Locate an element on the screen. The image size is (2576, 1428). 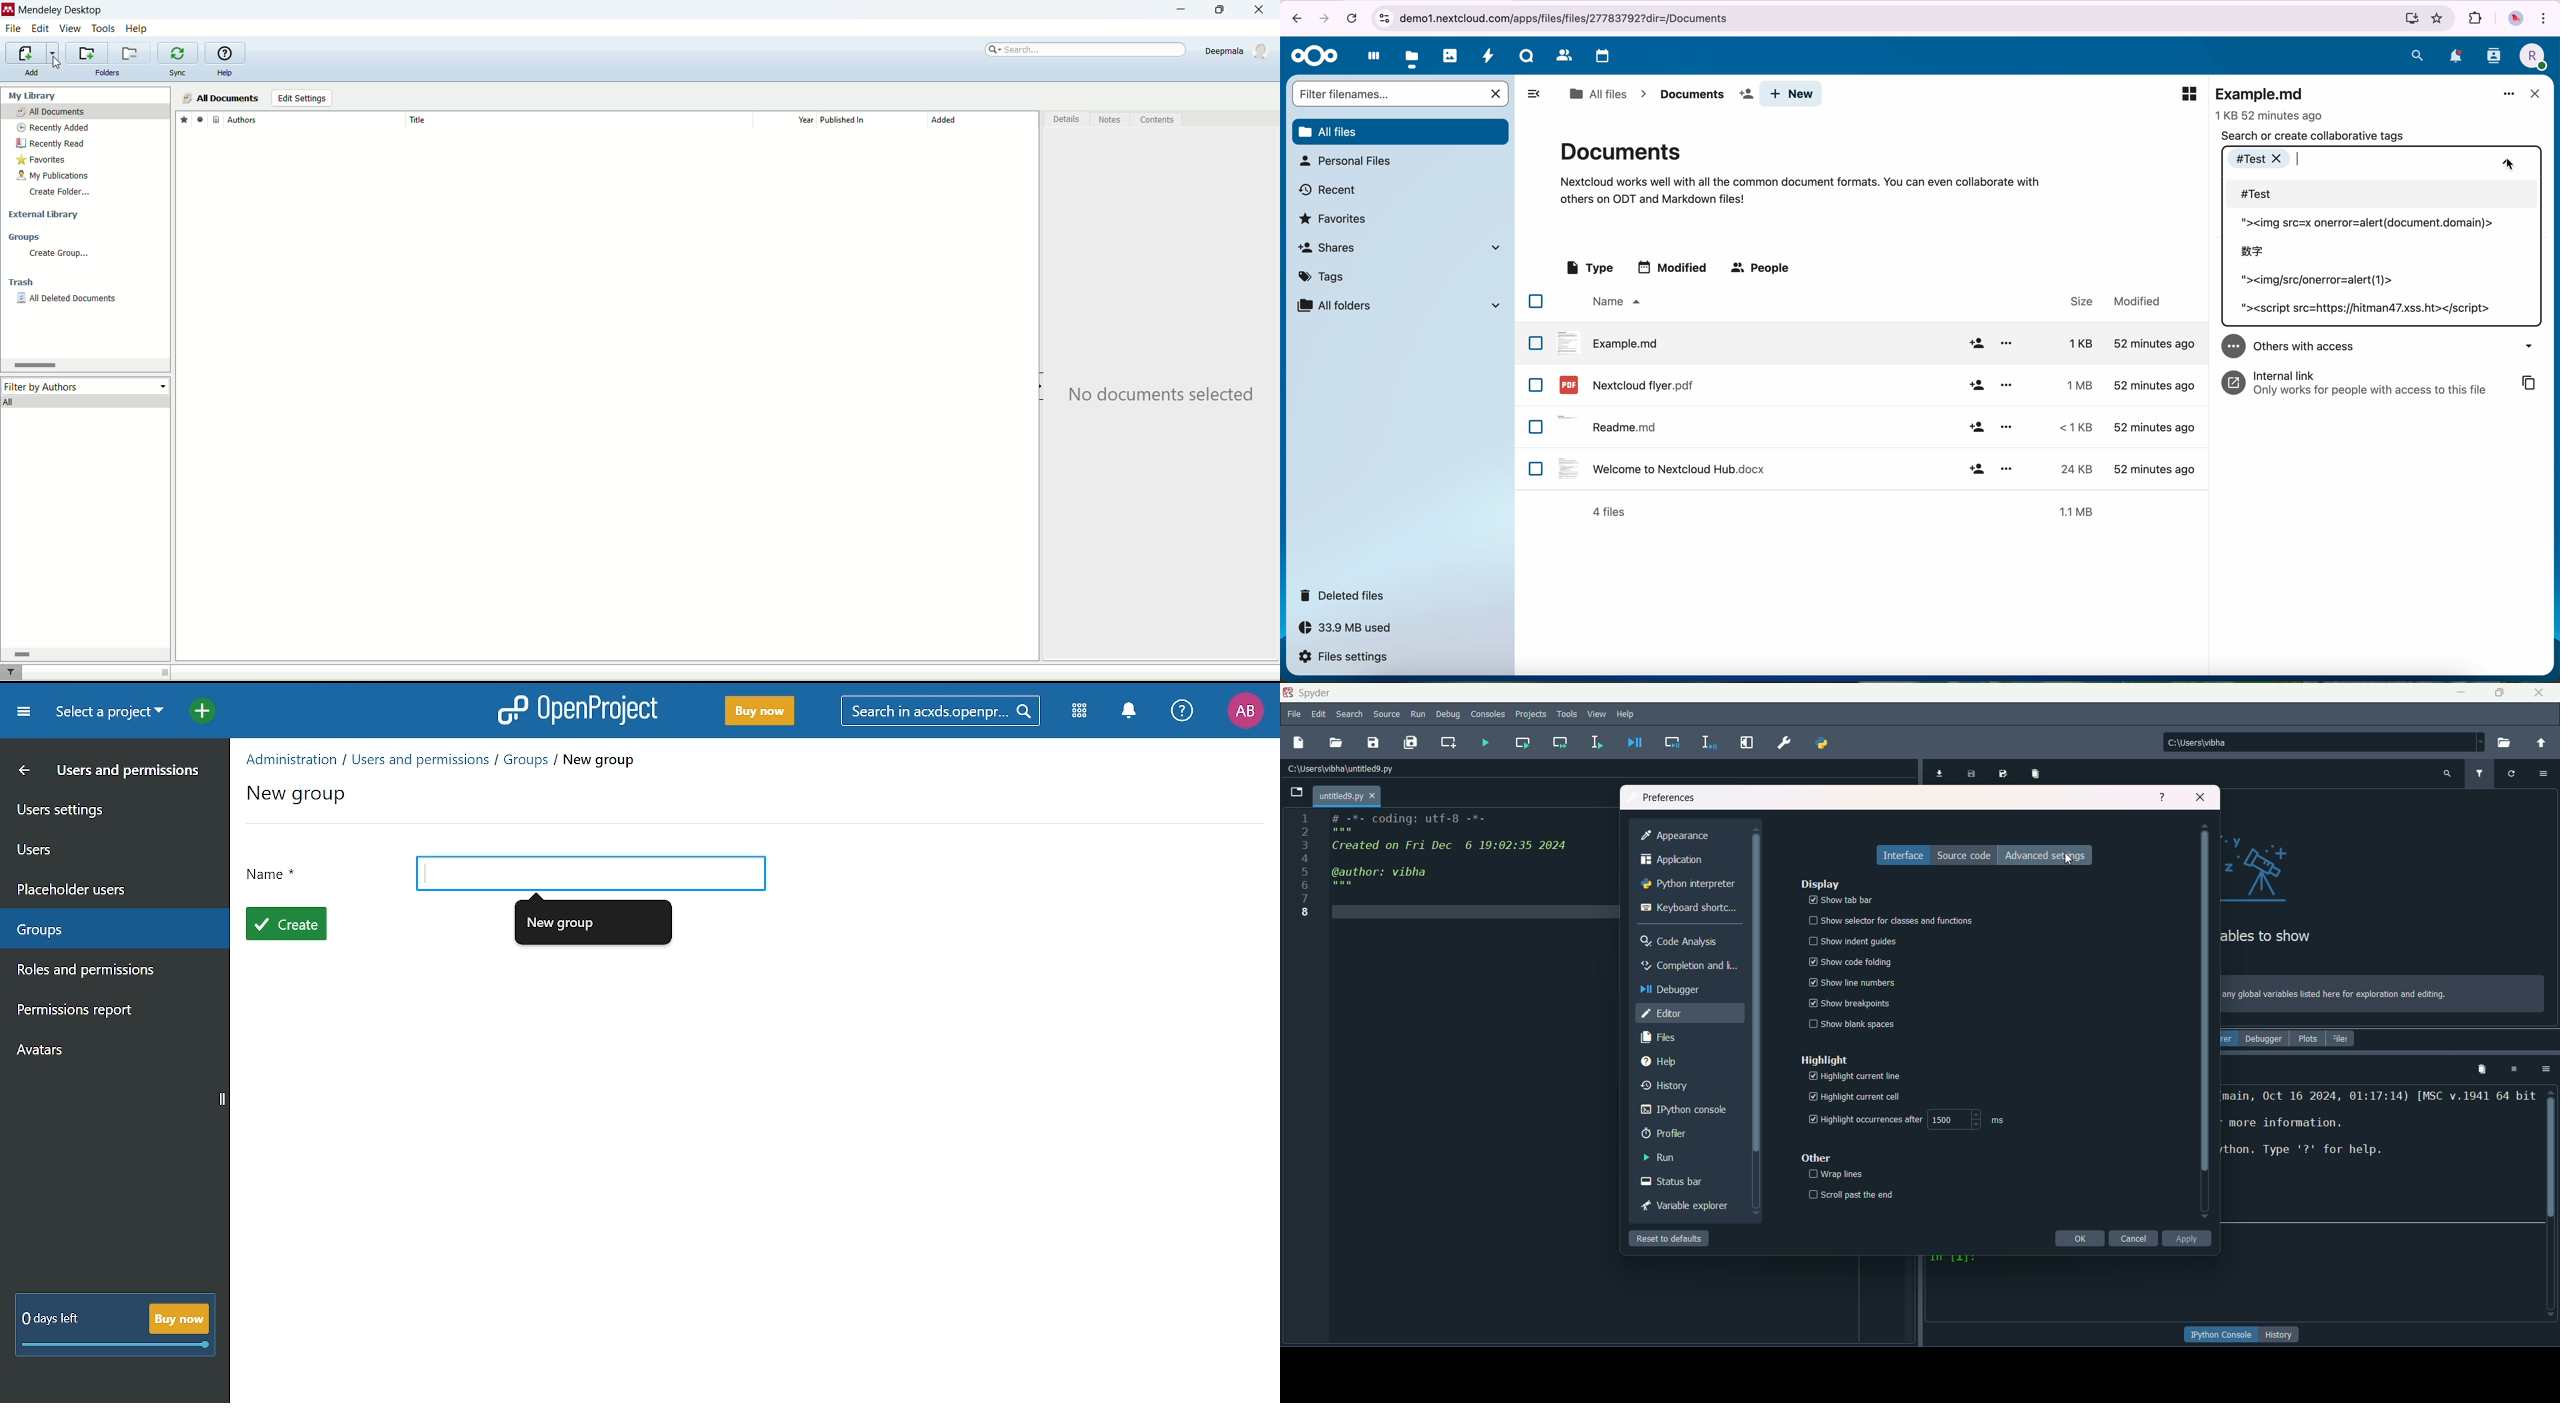
editor is located at coordinates (1663, 1014).